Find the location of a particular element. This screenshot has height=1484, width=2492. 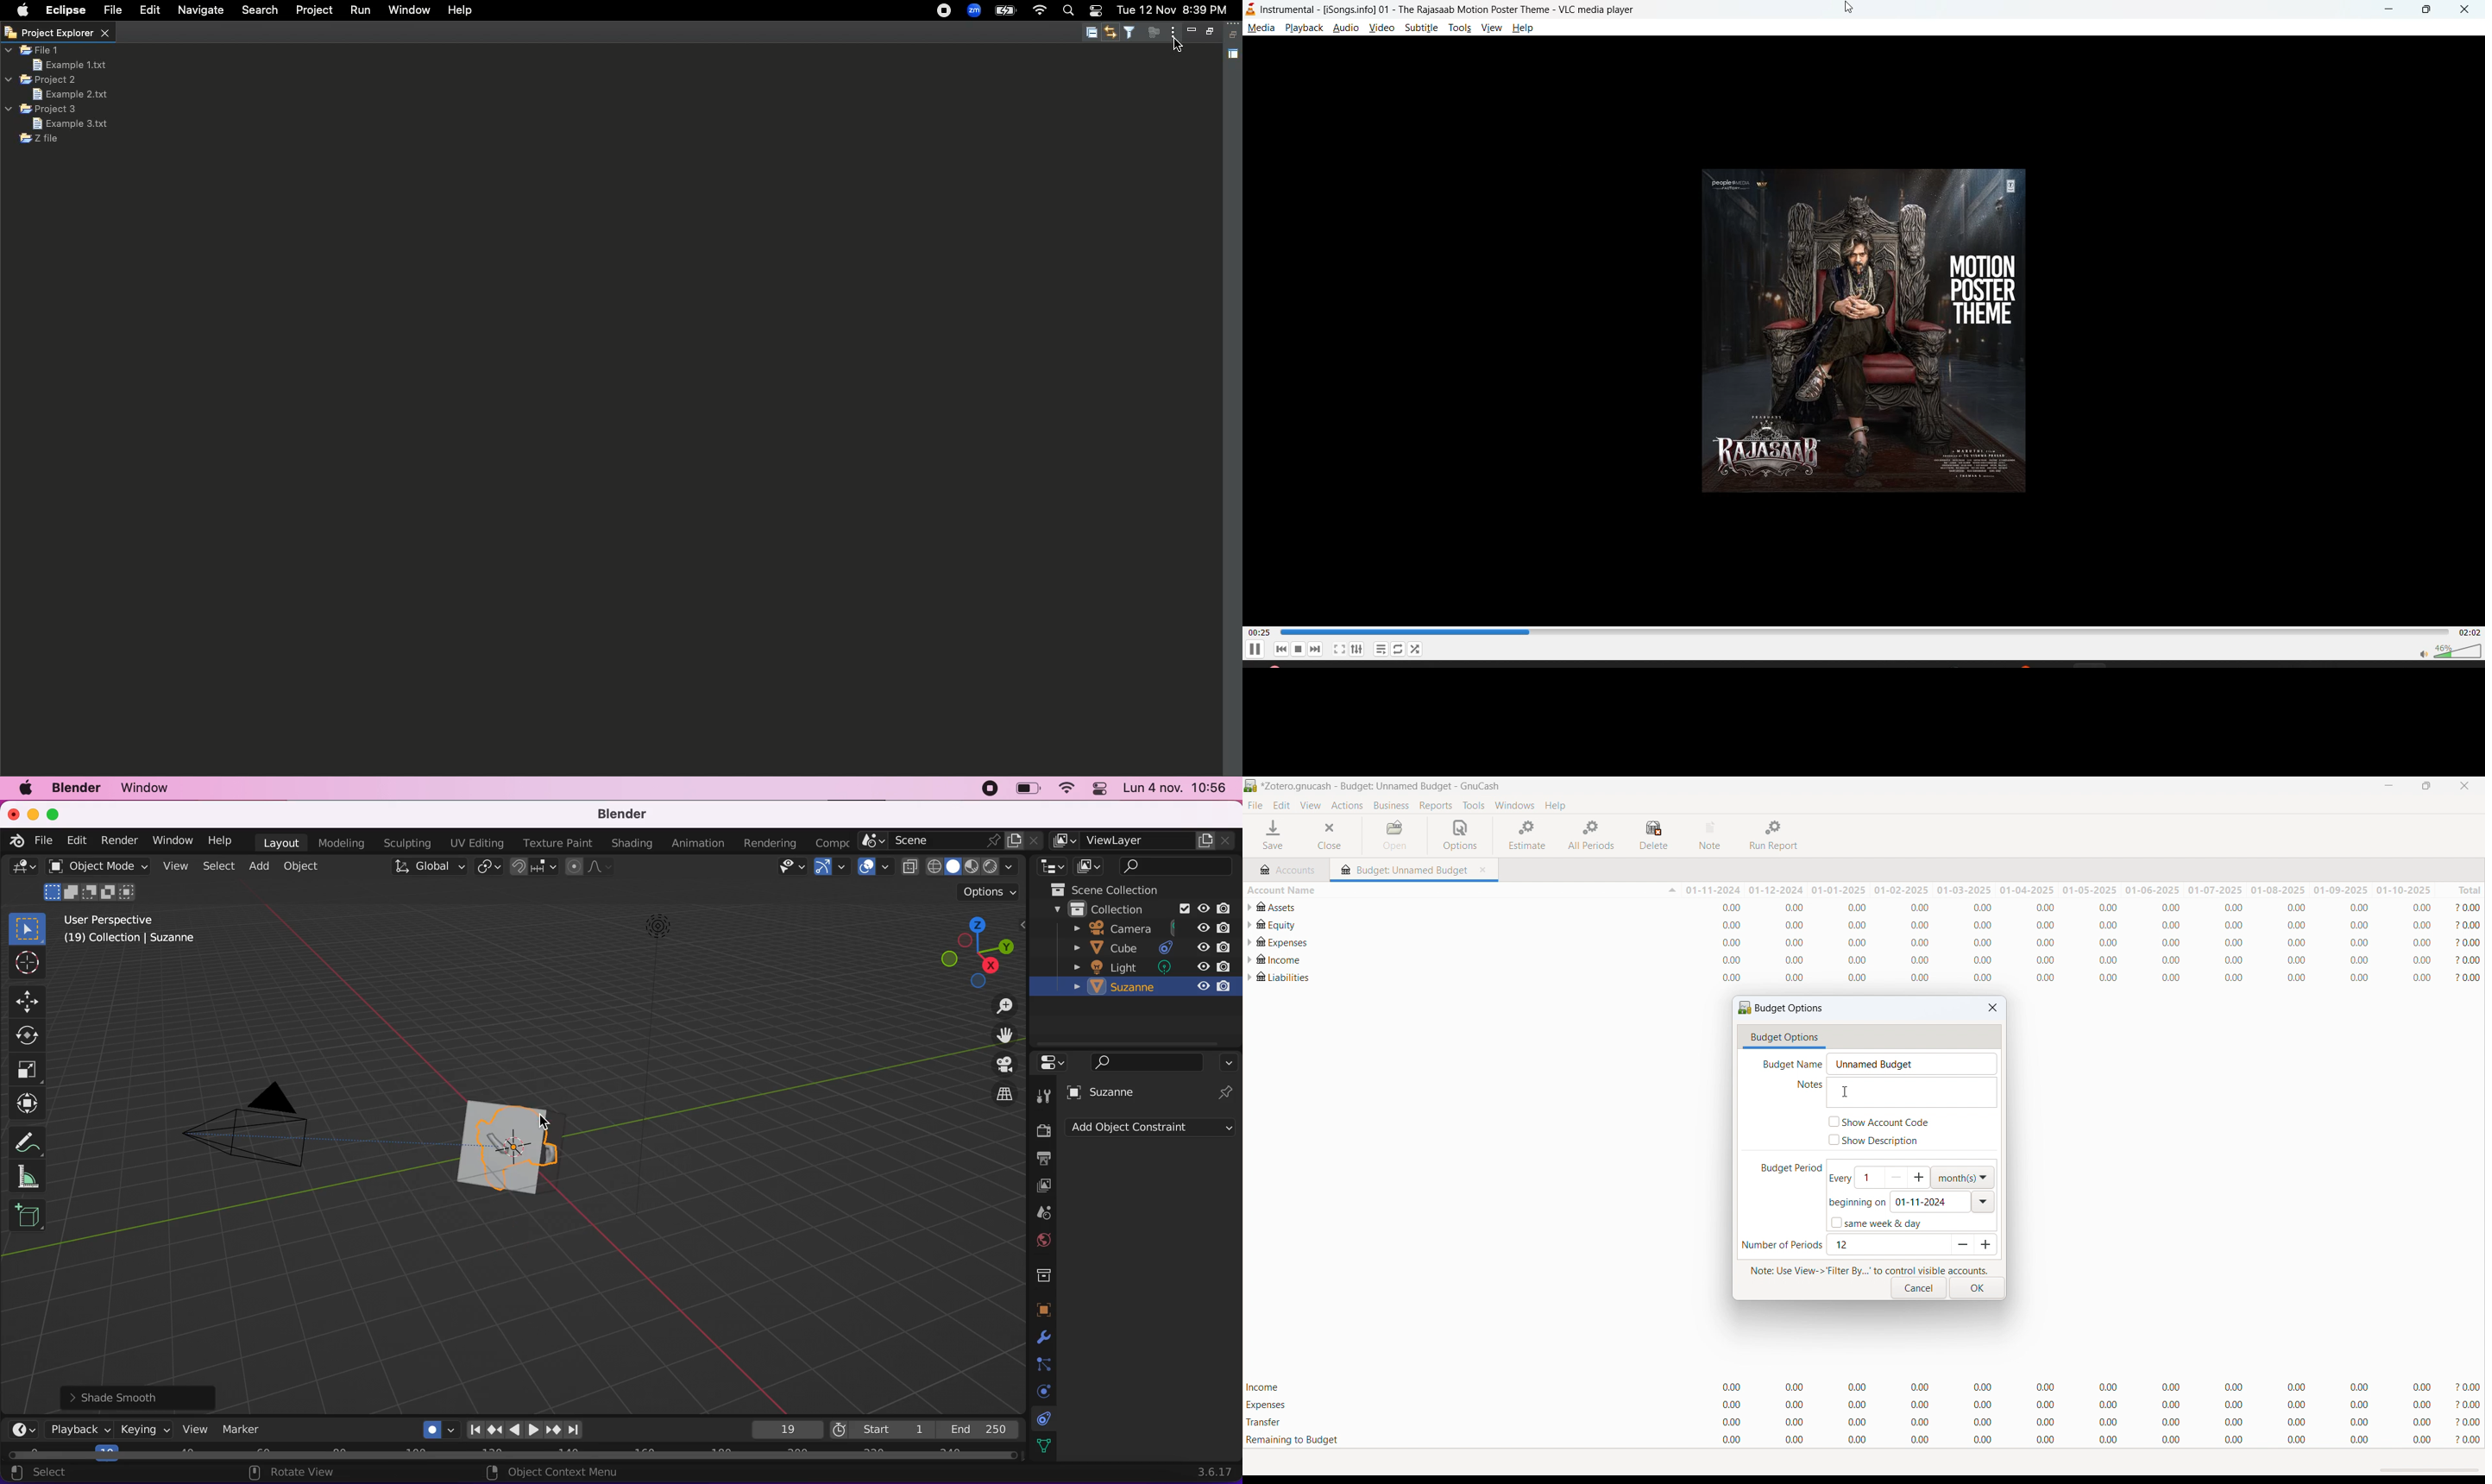

Z file is located at coordinates (39, 139).